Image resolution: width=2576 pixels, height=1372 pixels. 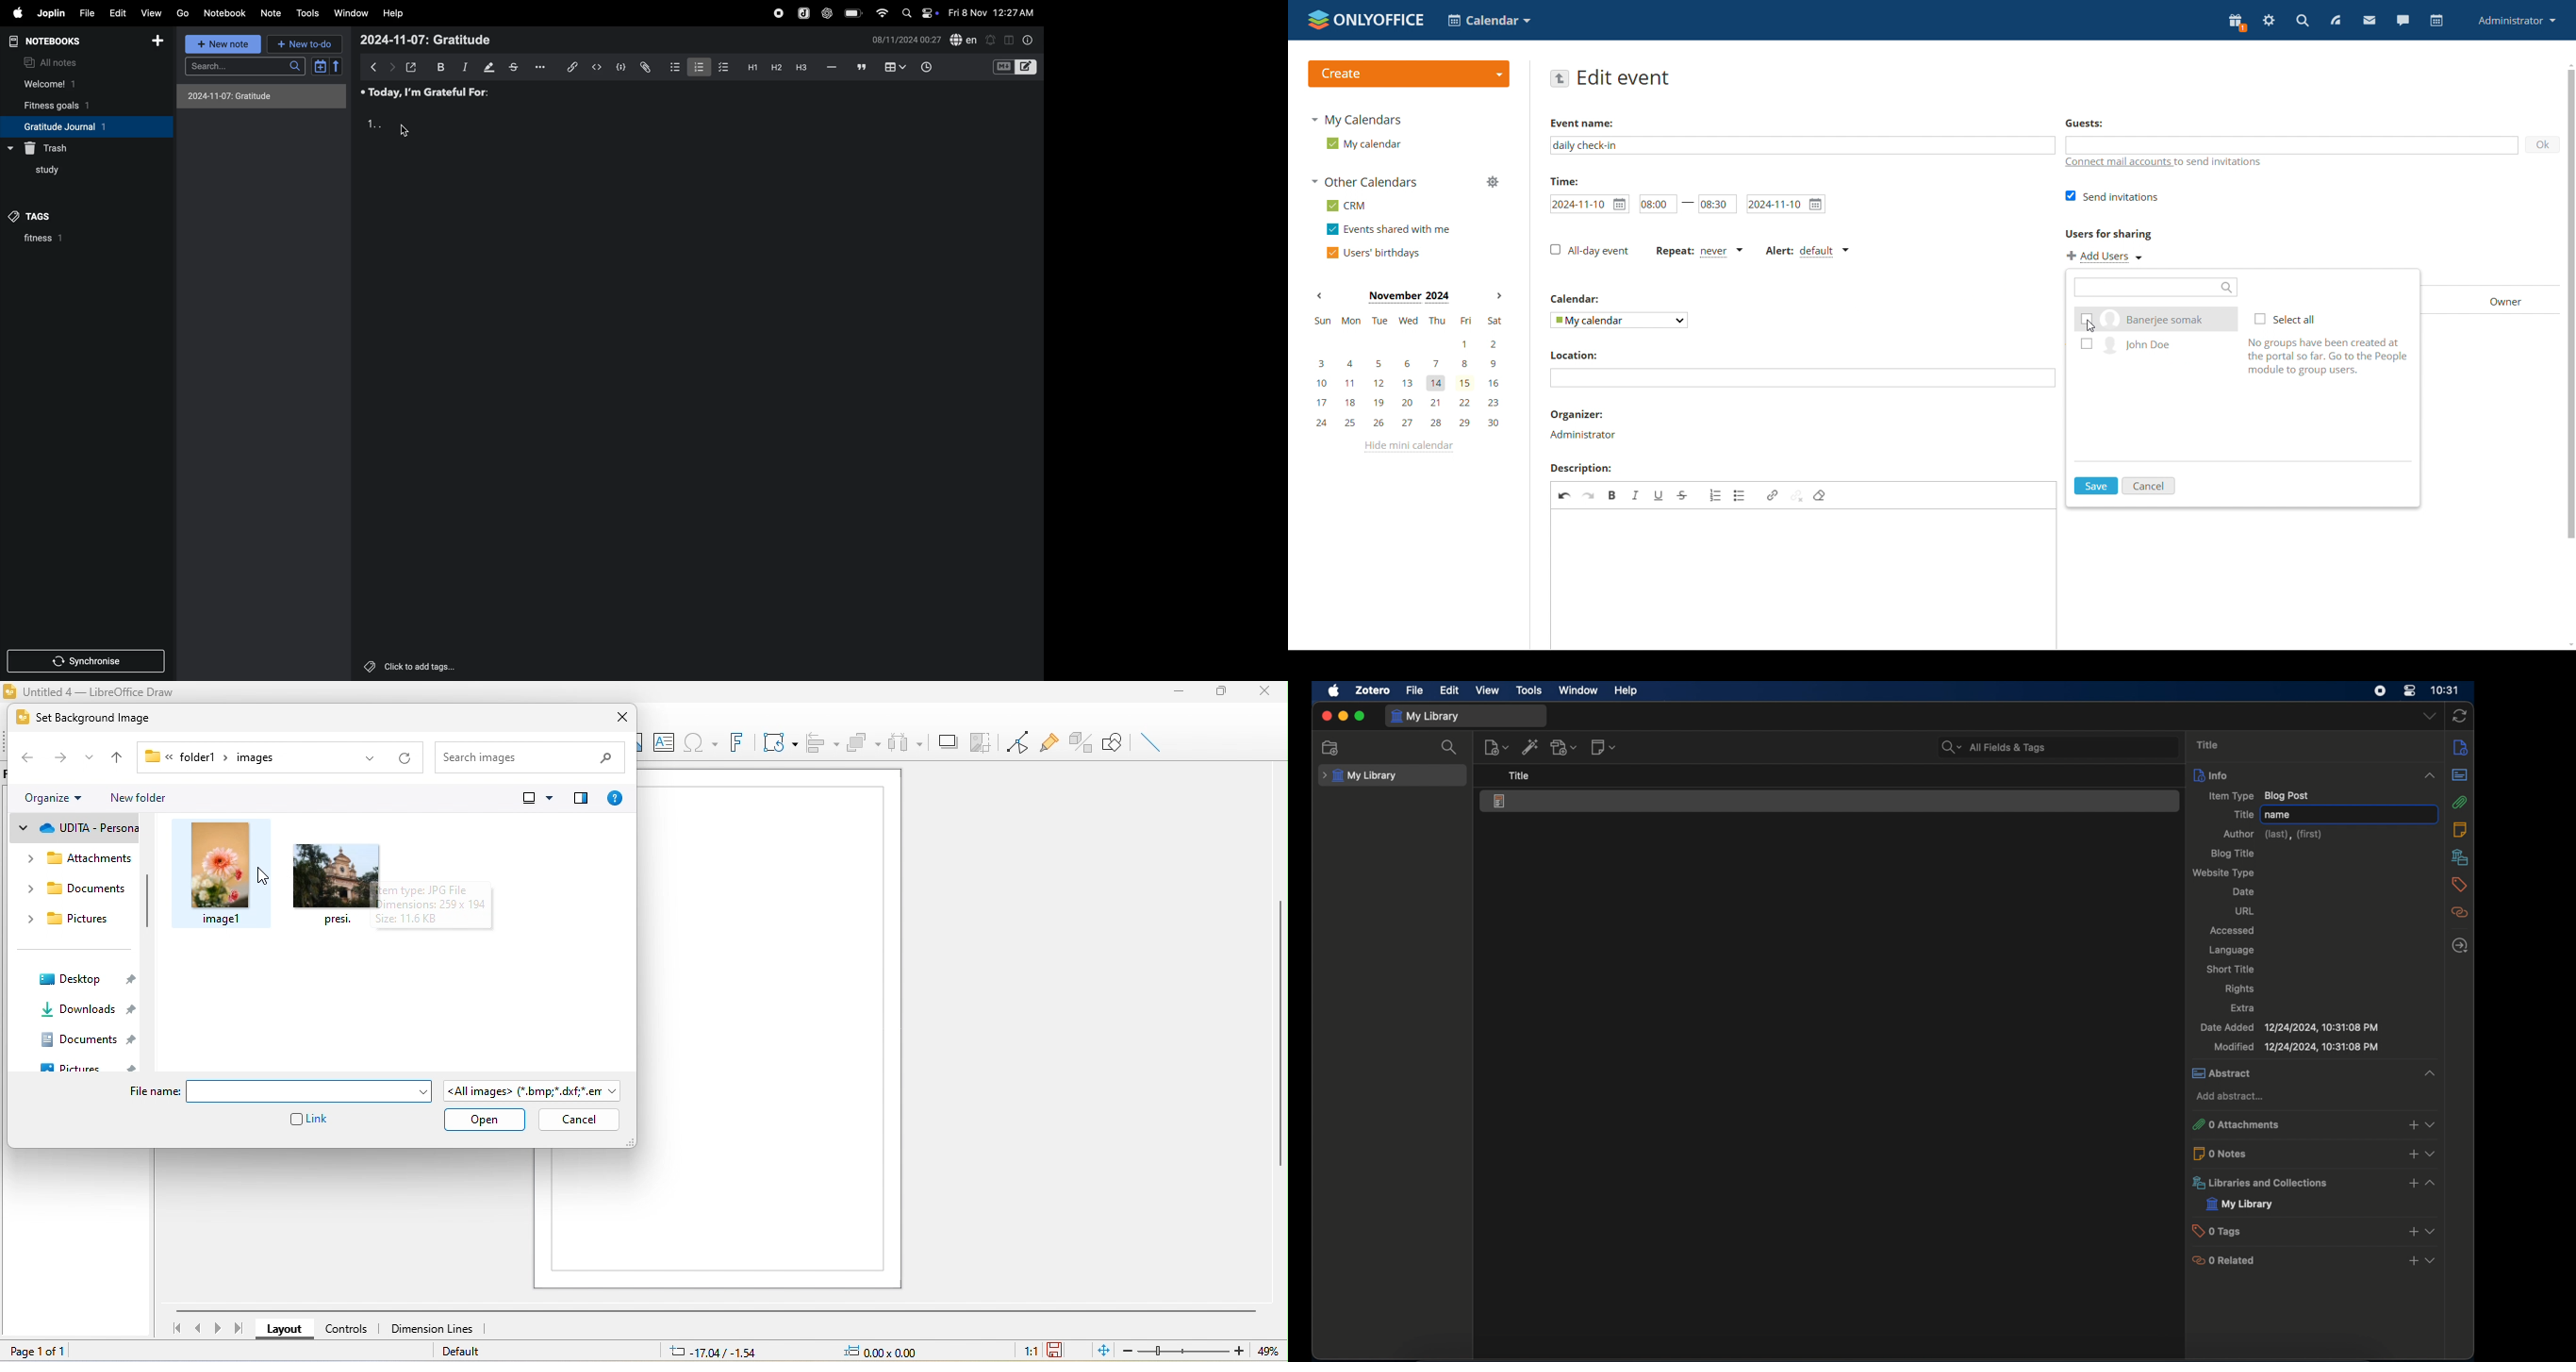 What do you see at coordinates (920, 13) in the screenshot?
I see `apple widgets` at bounding box center [920, 13].